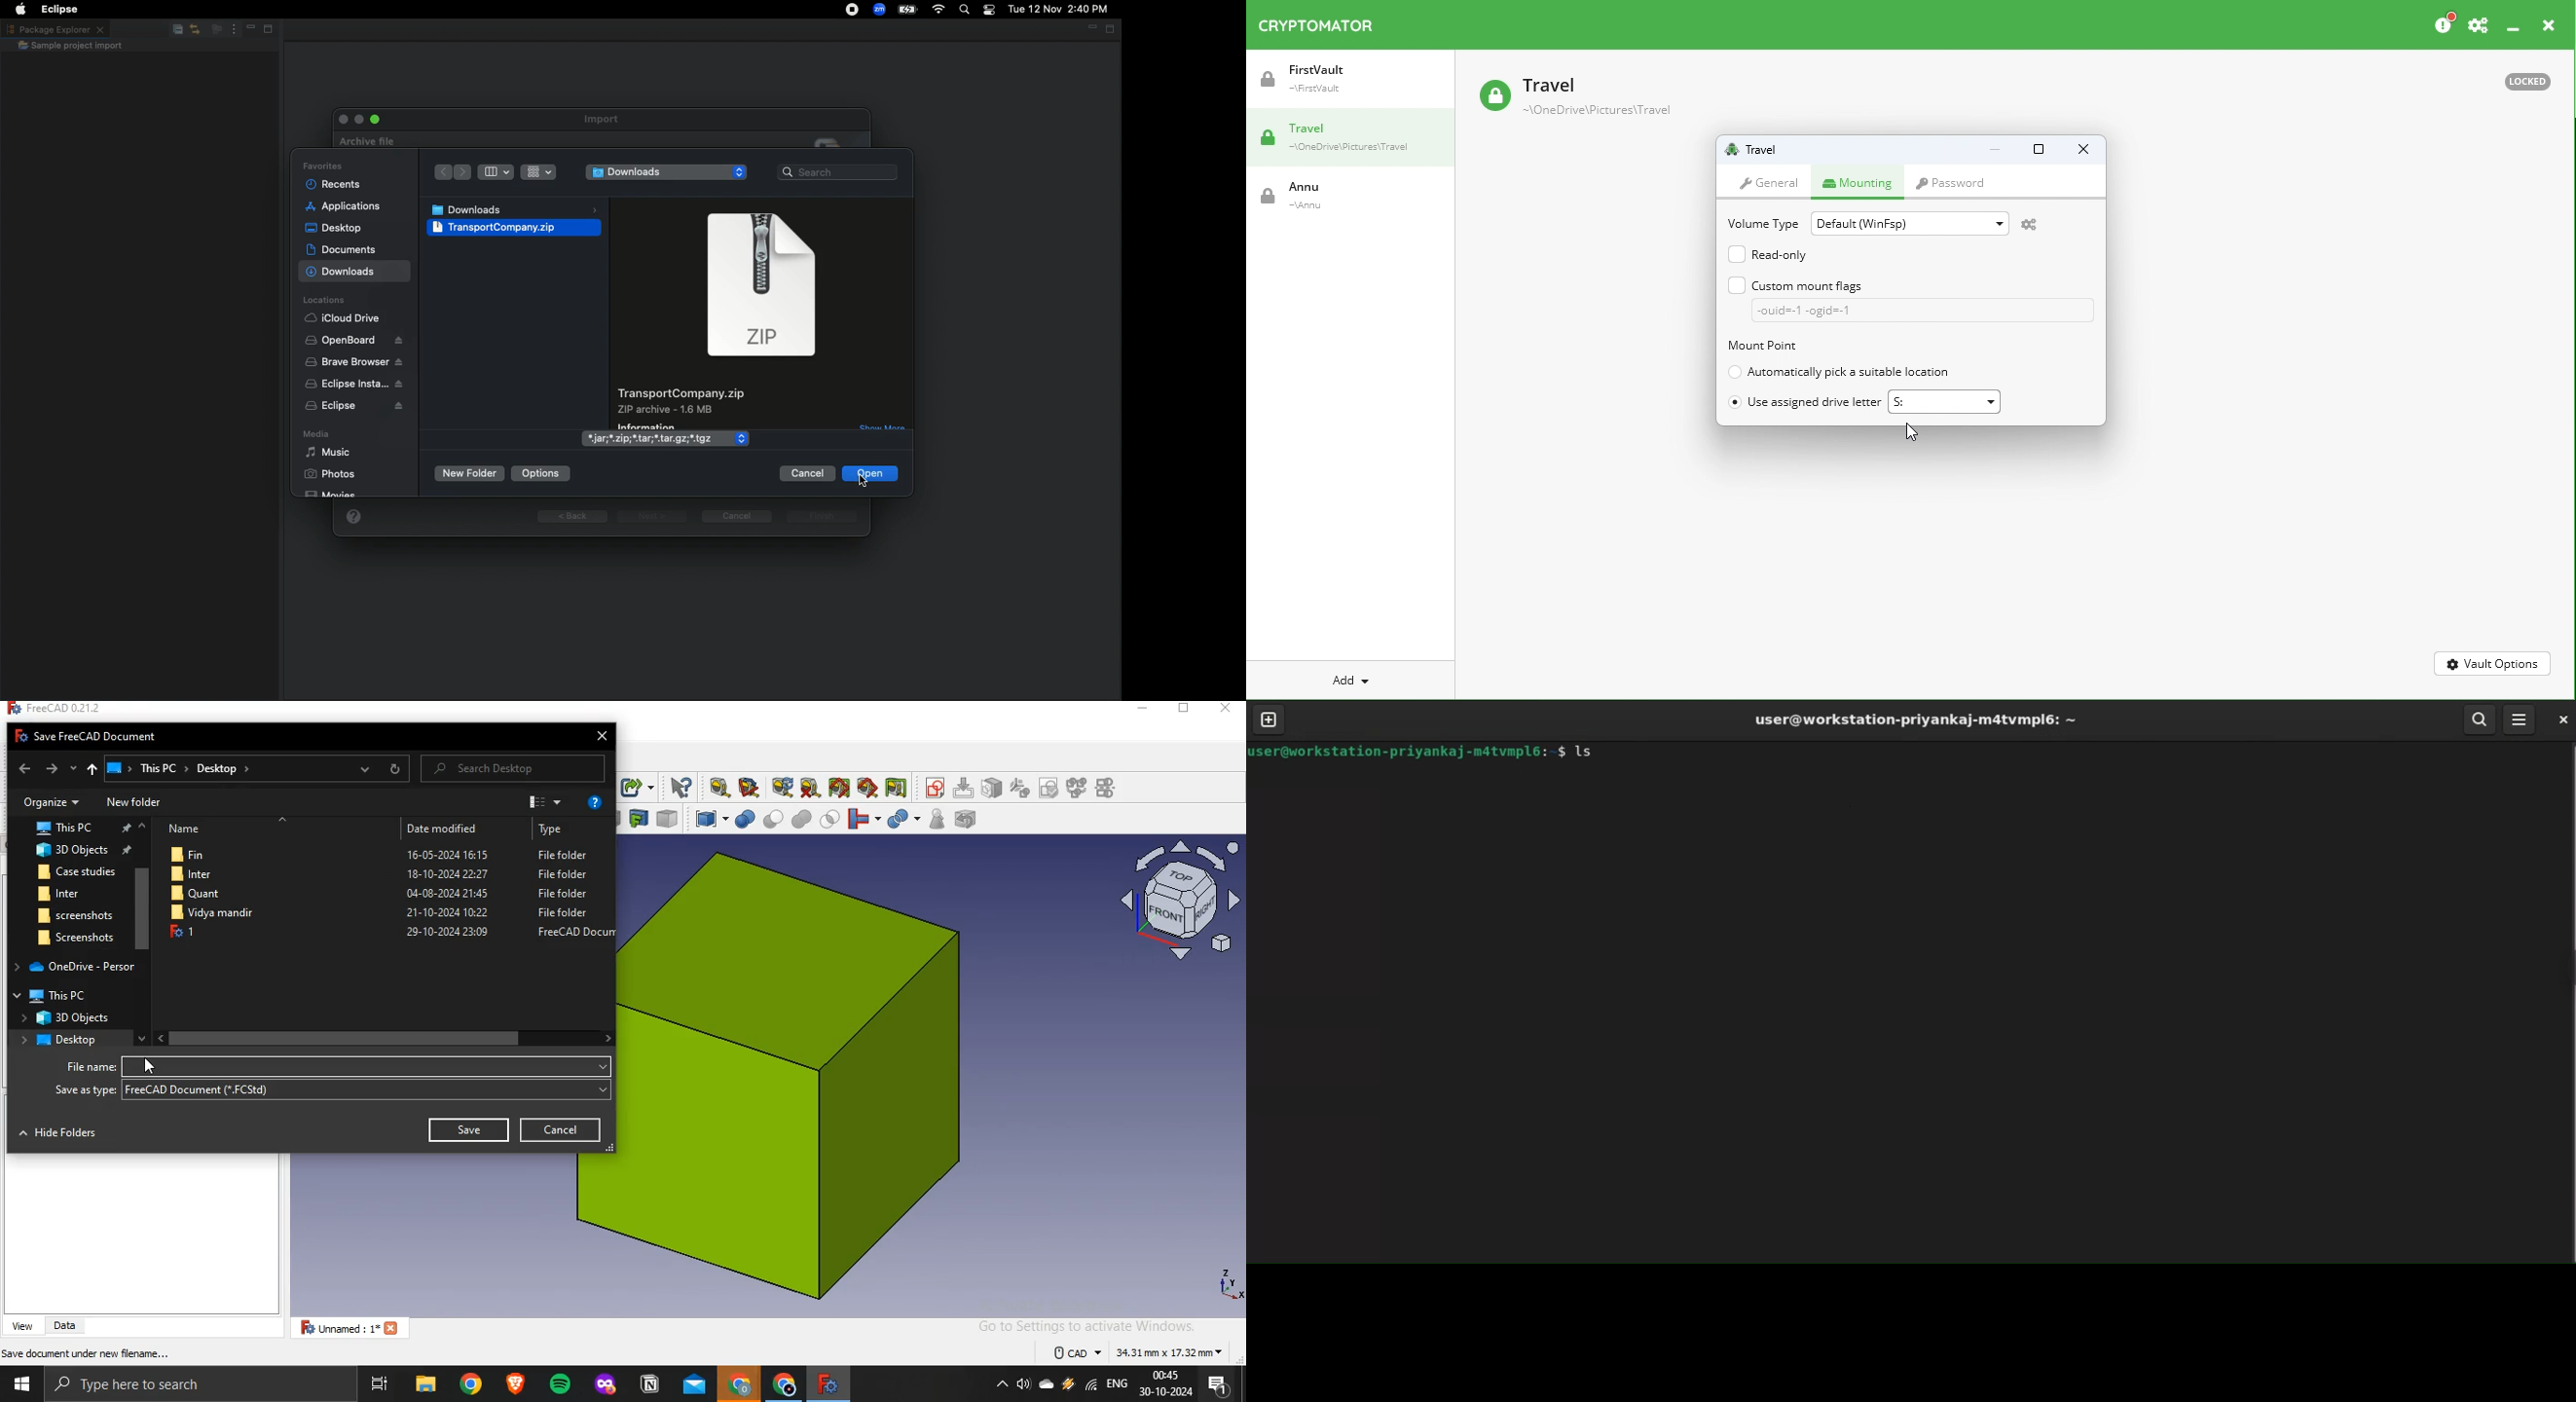 This screenshot has width=2576, height=1428. Describe the element at coordinates (61, 996) in the screenshot. I see `This PC` at that location.